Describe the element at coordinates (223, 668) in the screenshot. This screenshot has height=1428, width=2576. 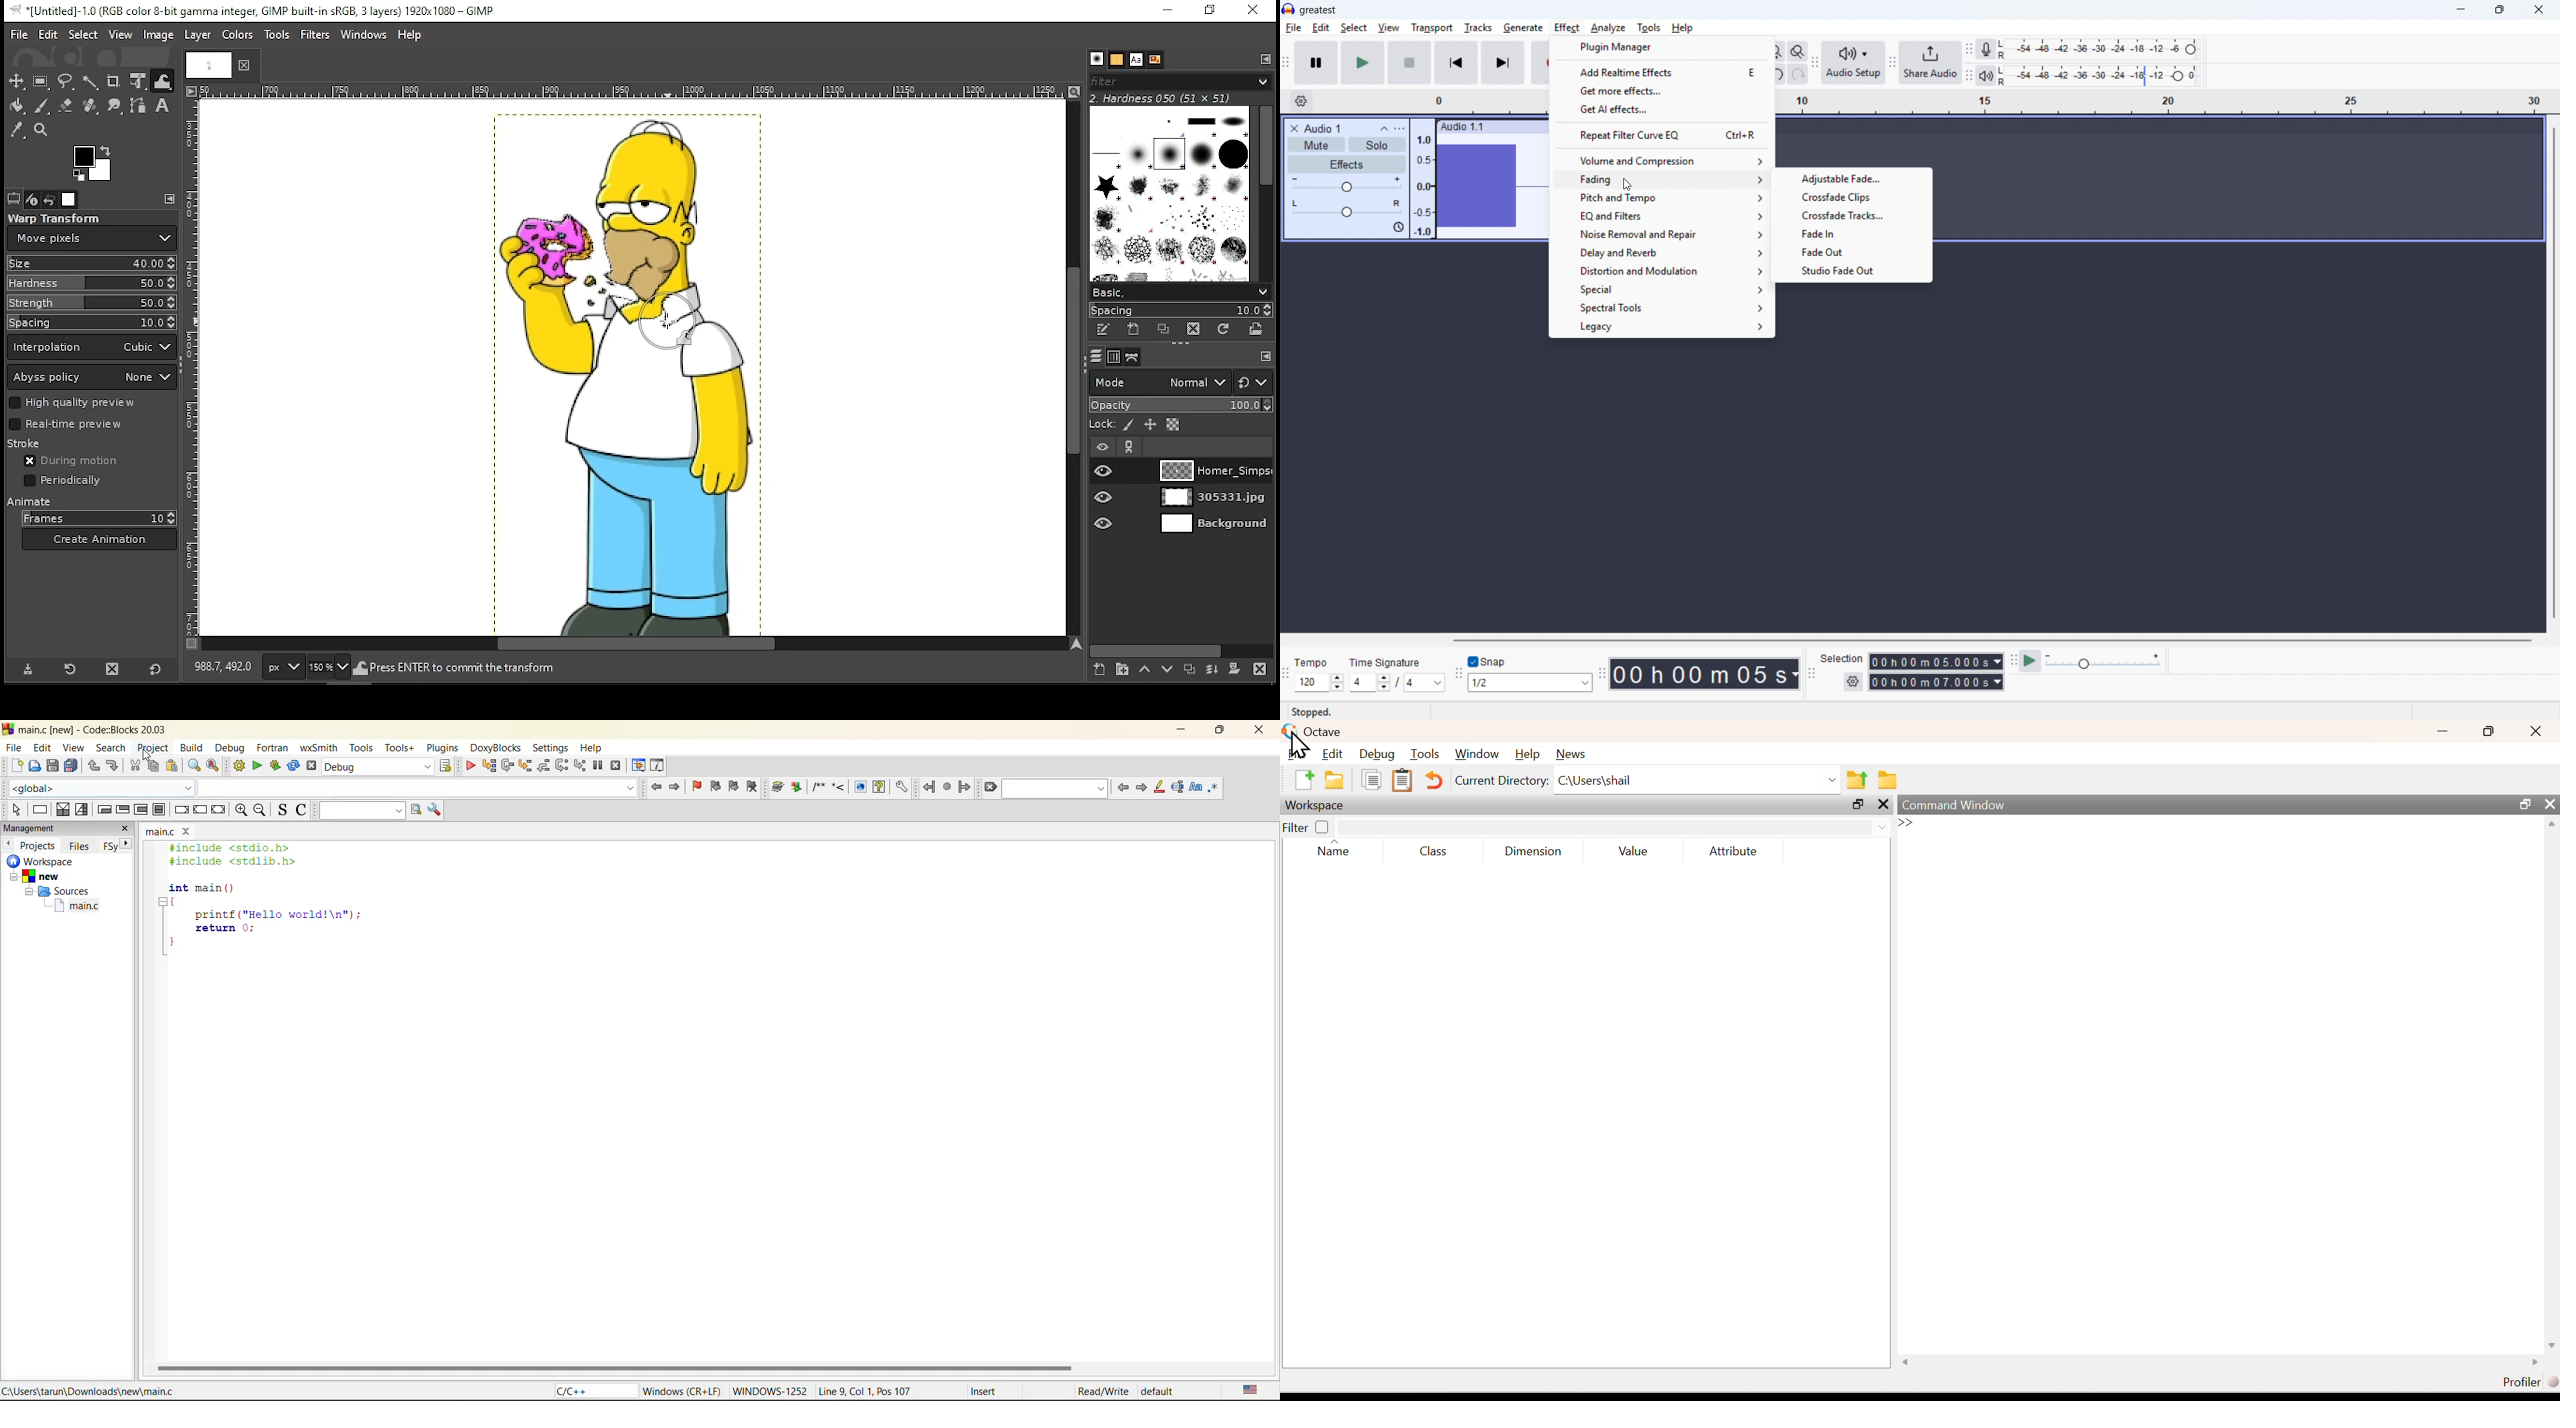
I see `892.0, 406.0` at that location.